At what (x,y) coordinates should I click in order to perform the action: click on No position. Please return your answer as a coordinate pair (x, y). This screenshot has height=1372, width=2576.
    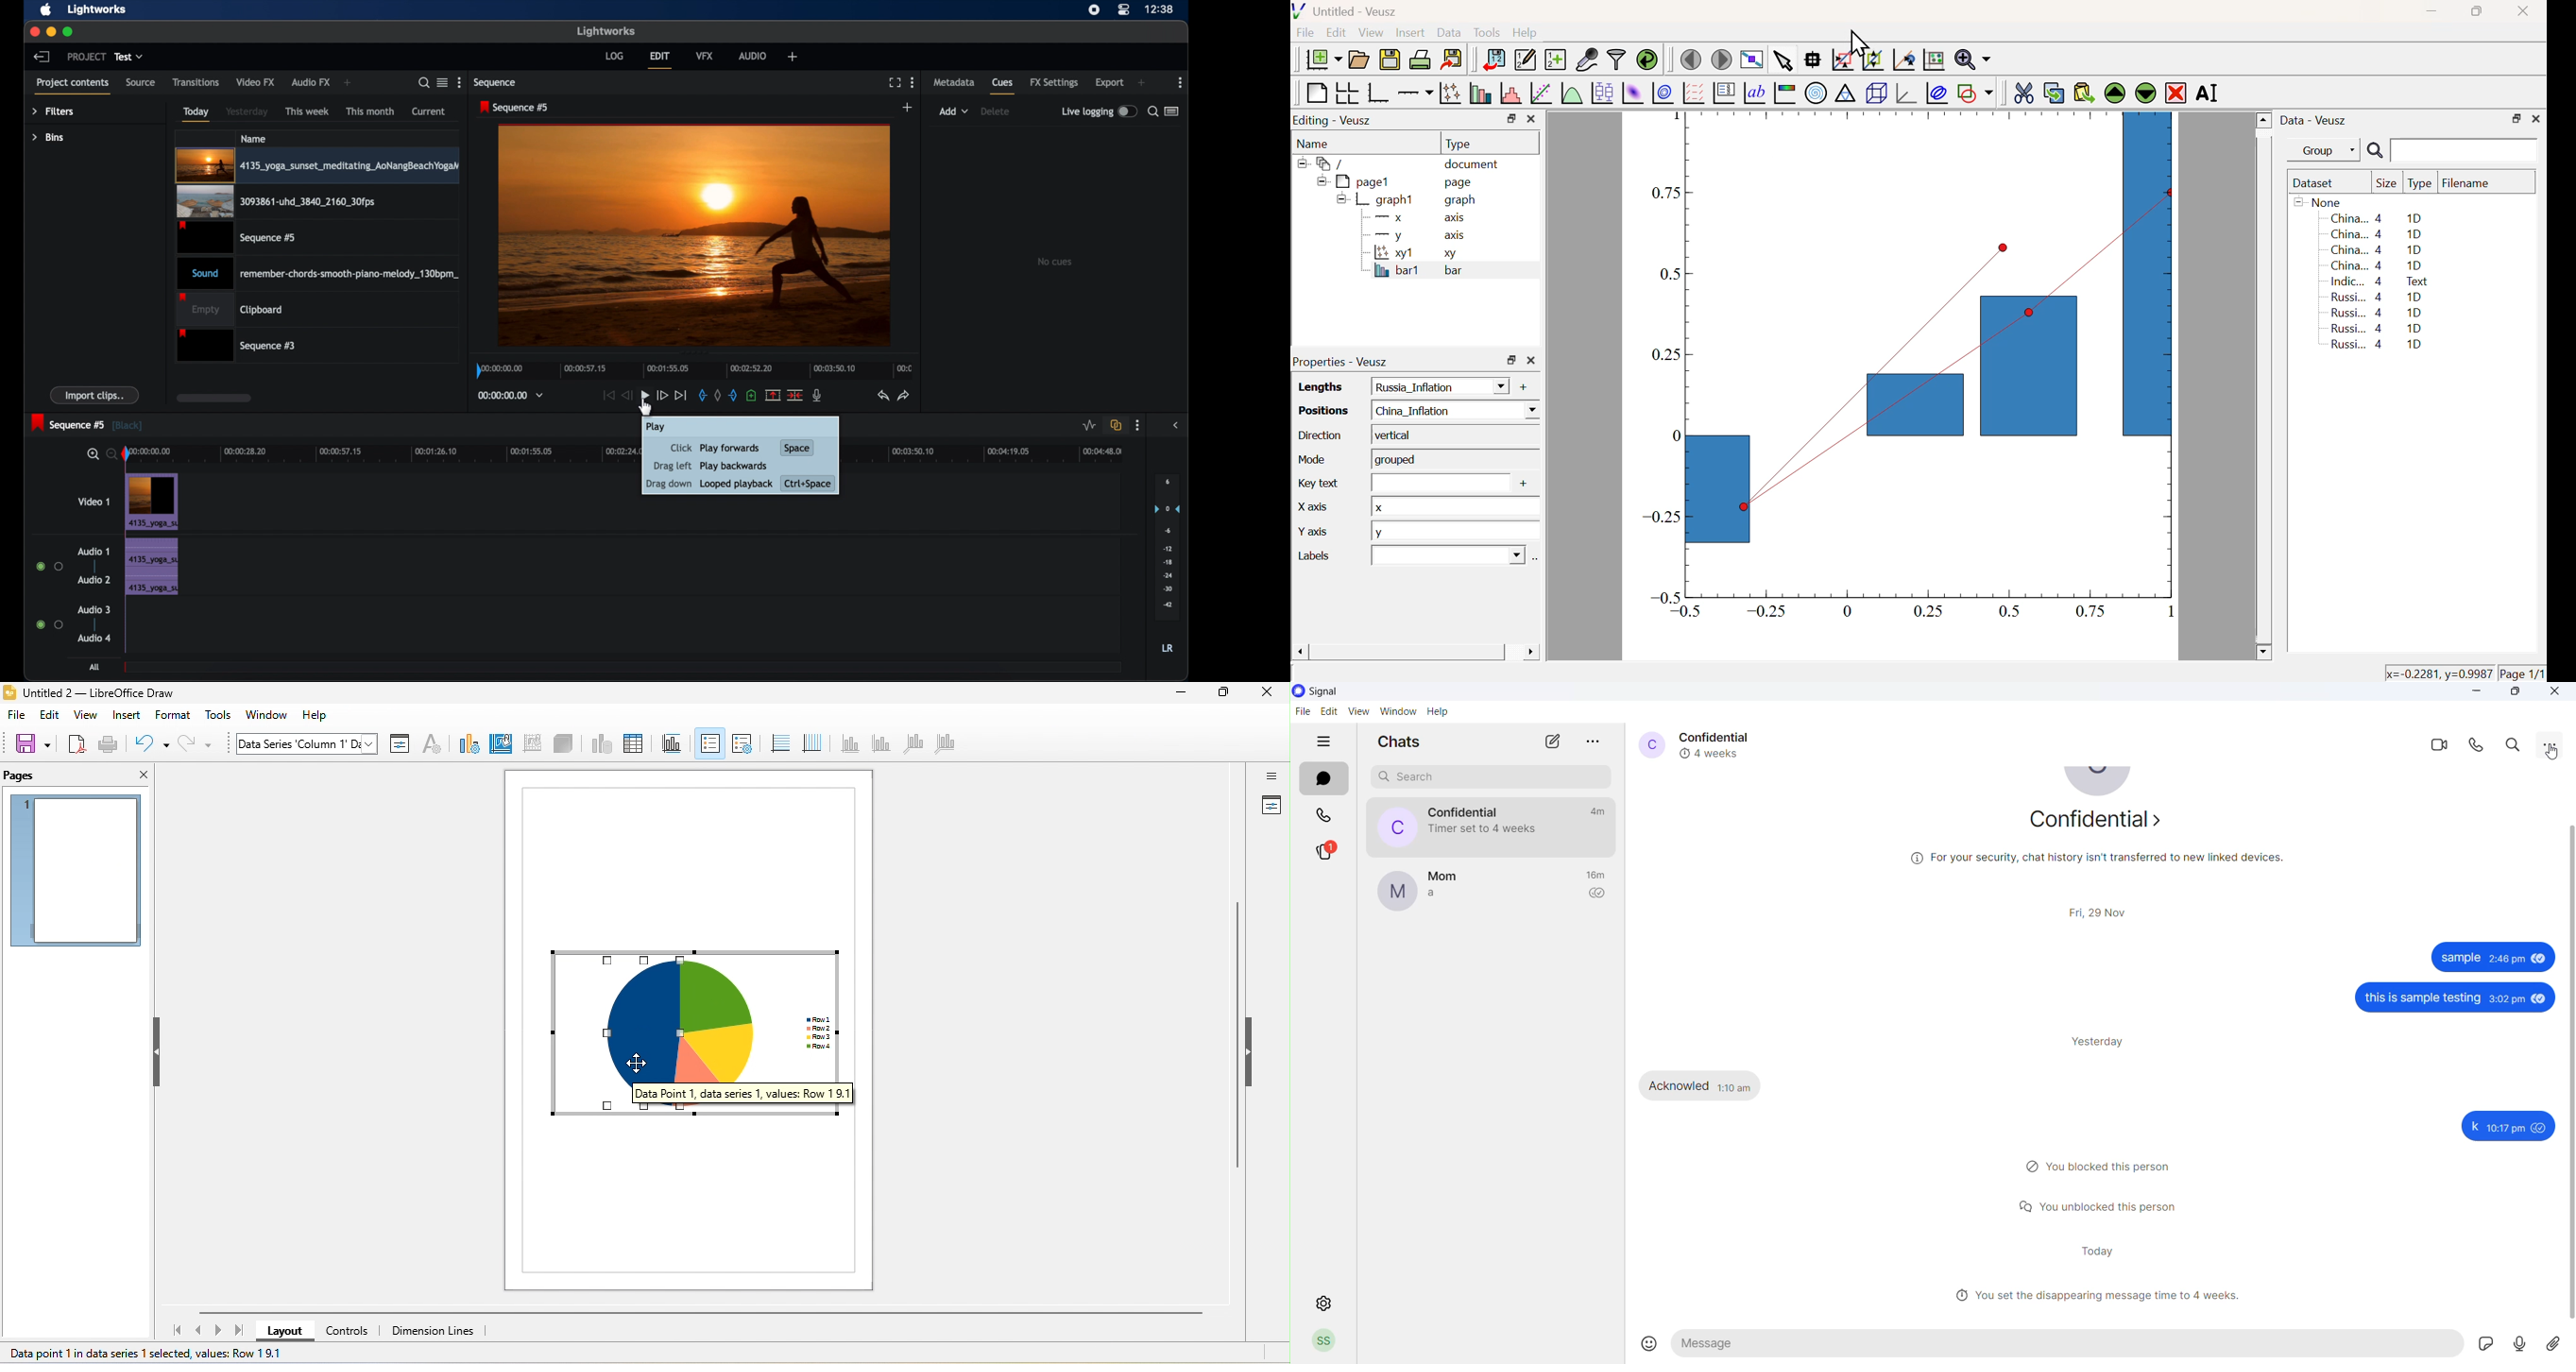
    Looking at the image, I should click on (2463, 673).